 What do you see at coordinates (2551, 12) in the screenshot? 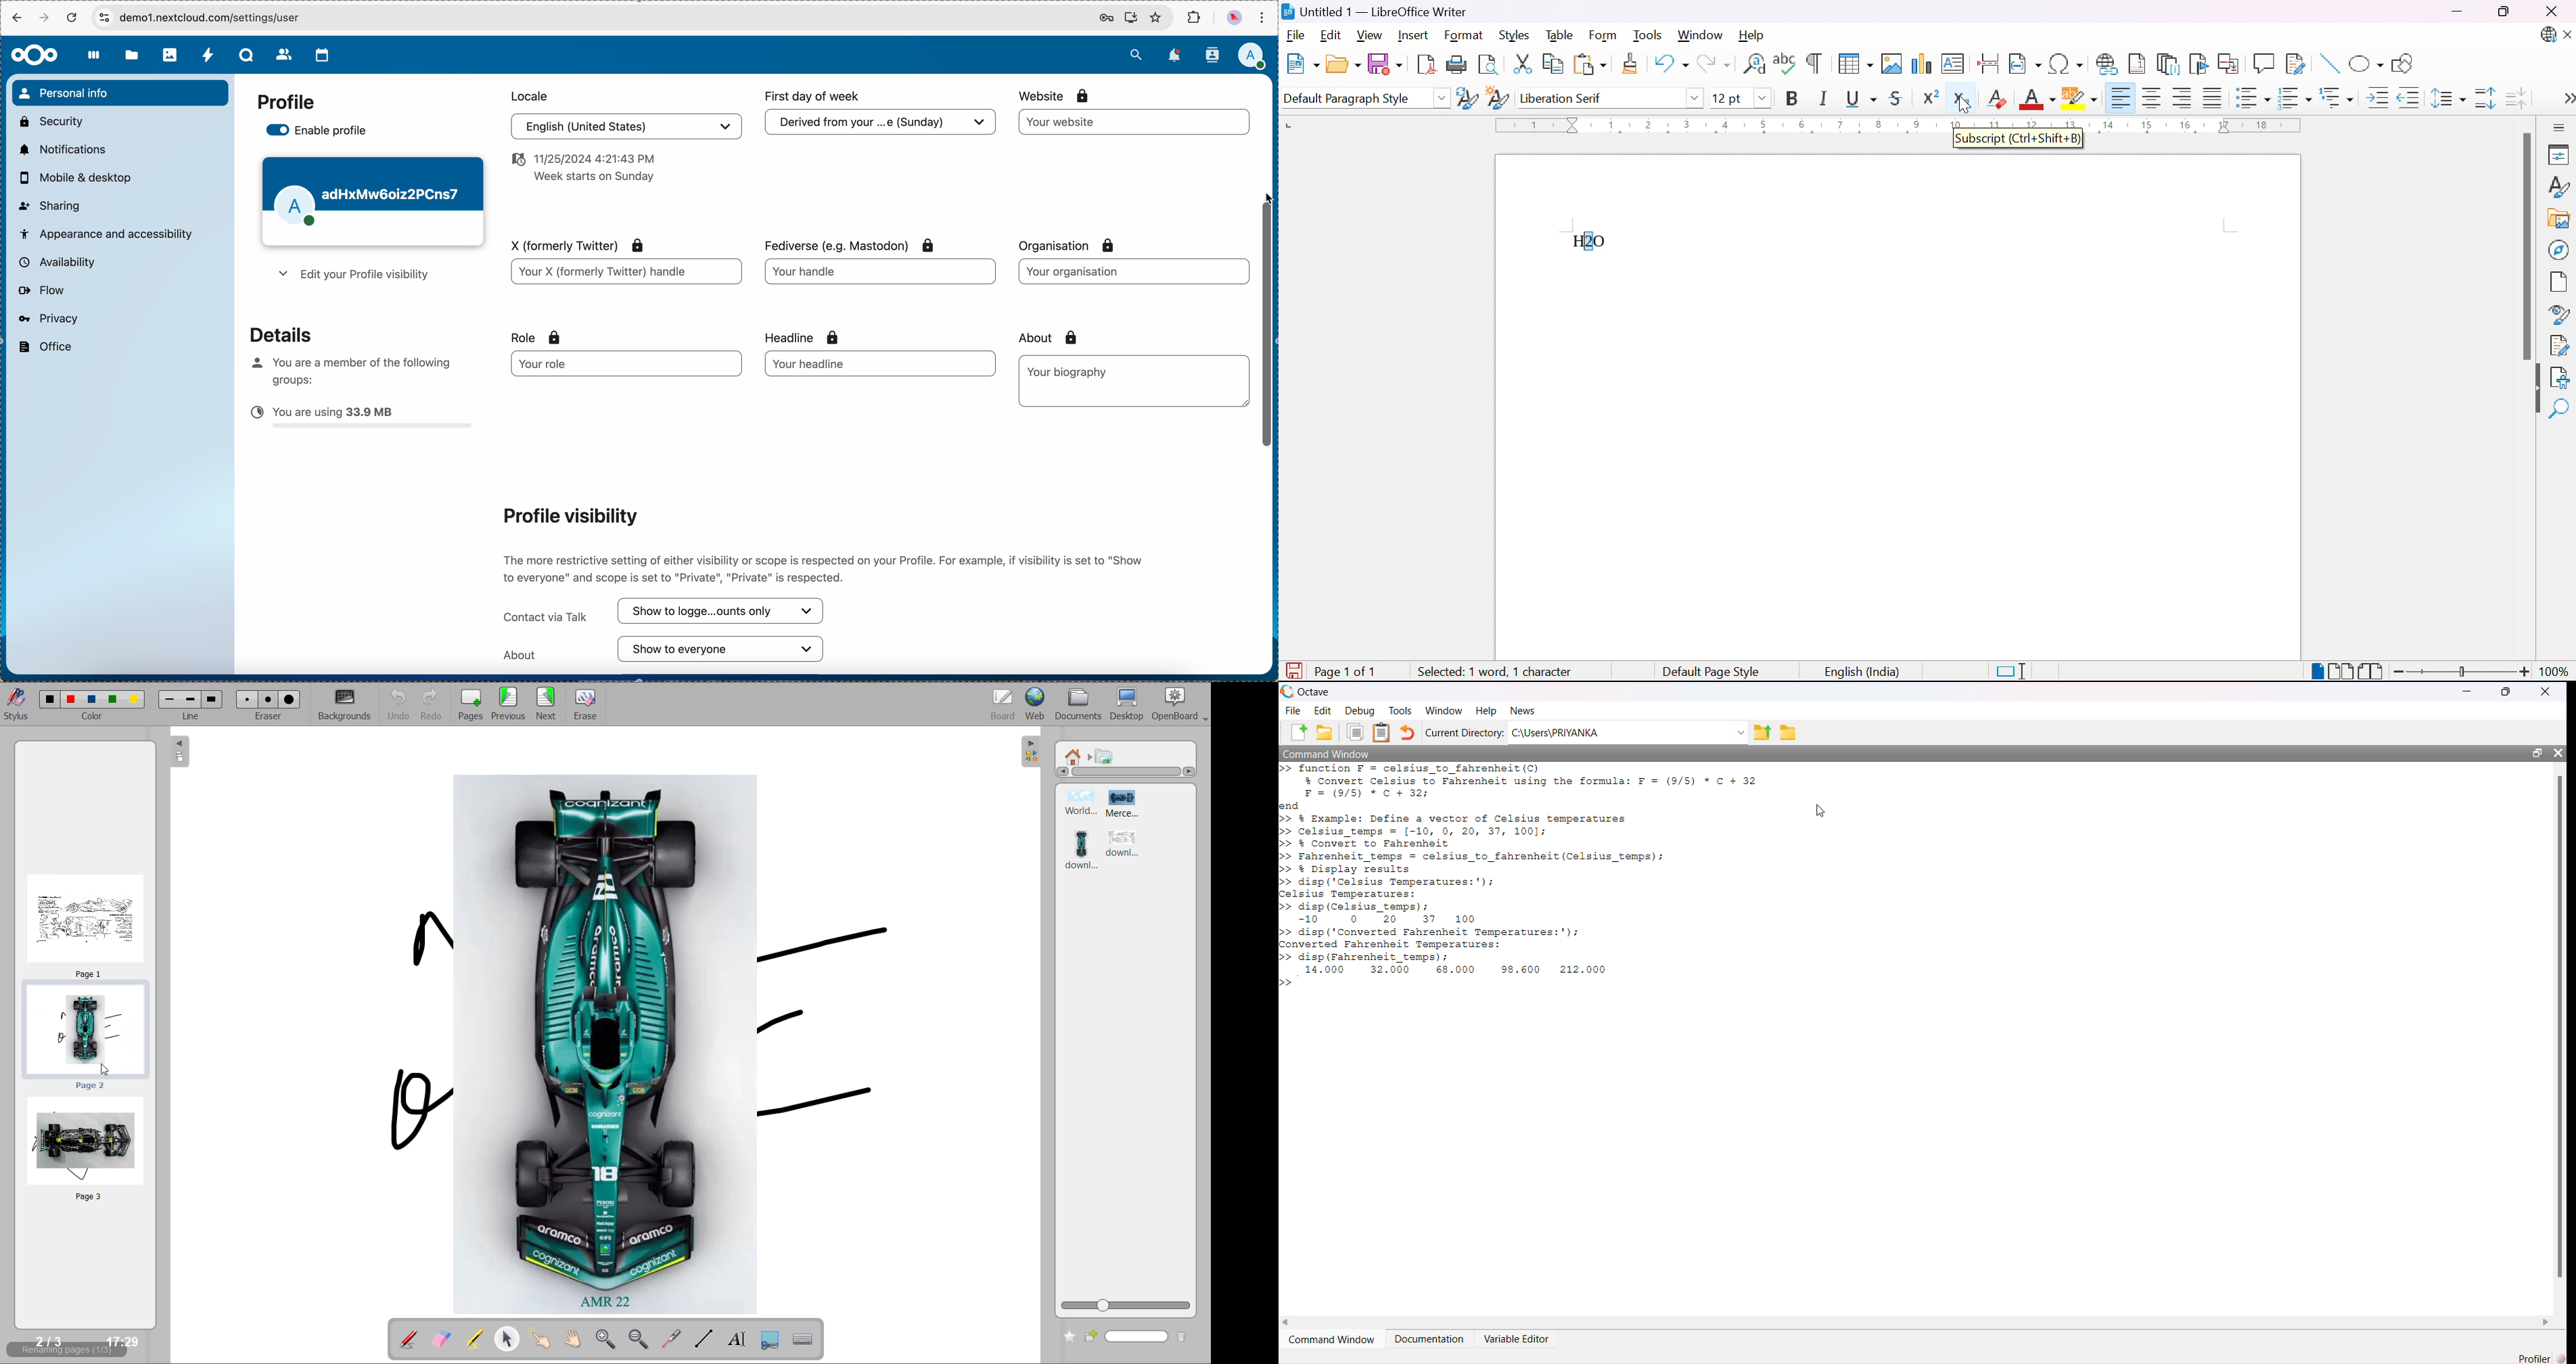
I see `Close` at bounding box center [2551, 12].